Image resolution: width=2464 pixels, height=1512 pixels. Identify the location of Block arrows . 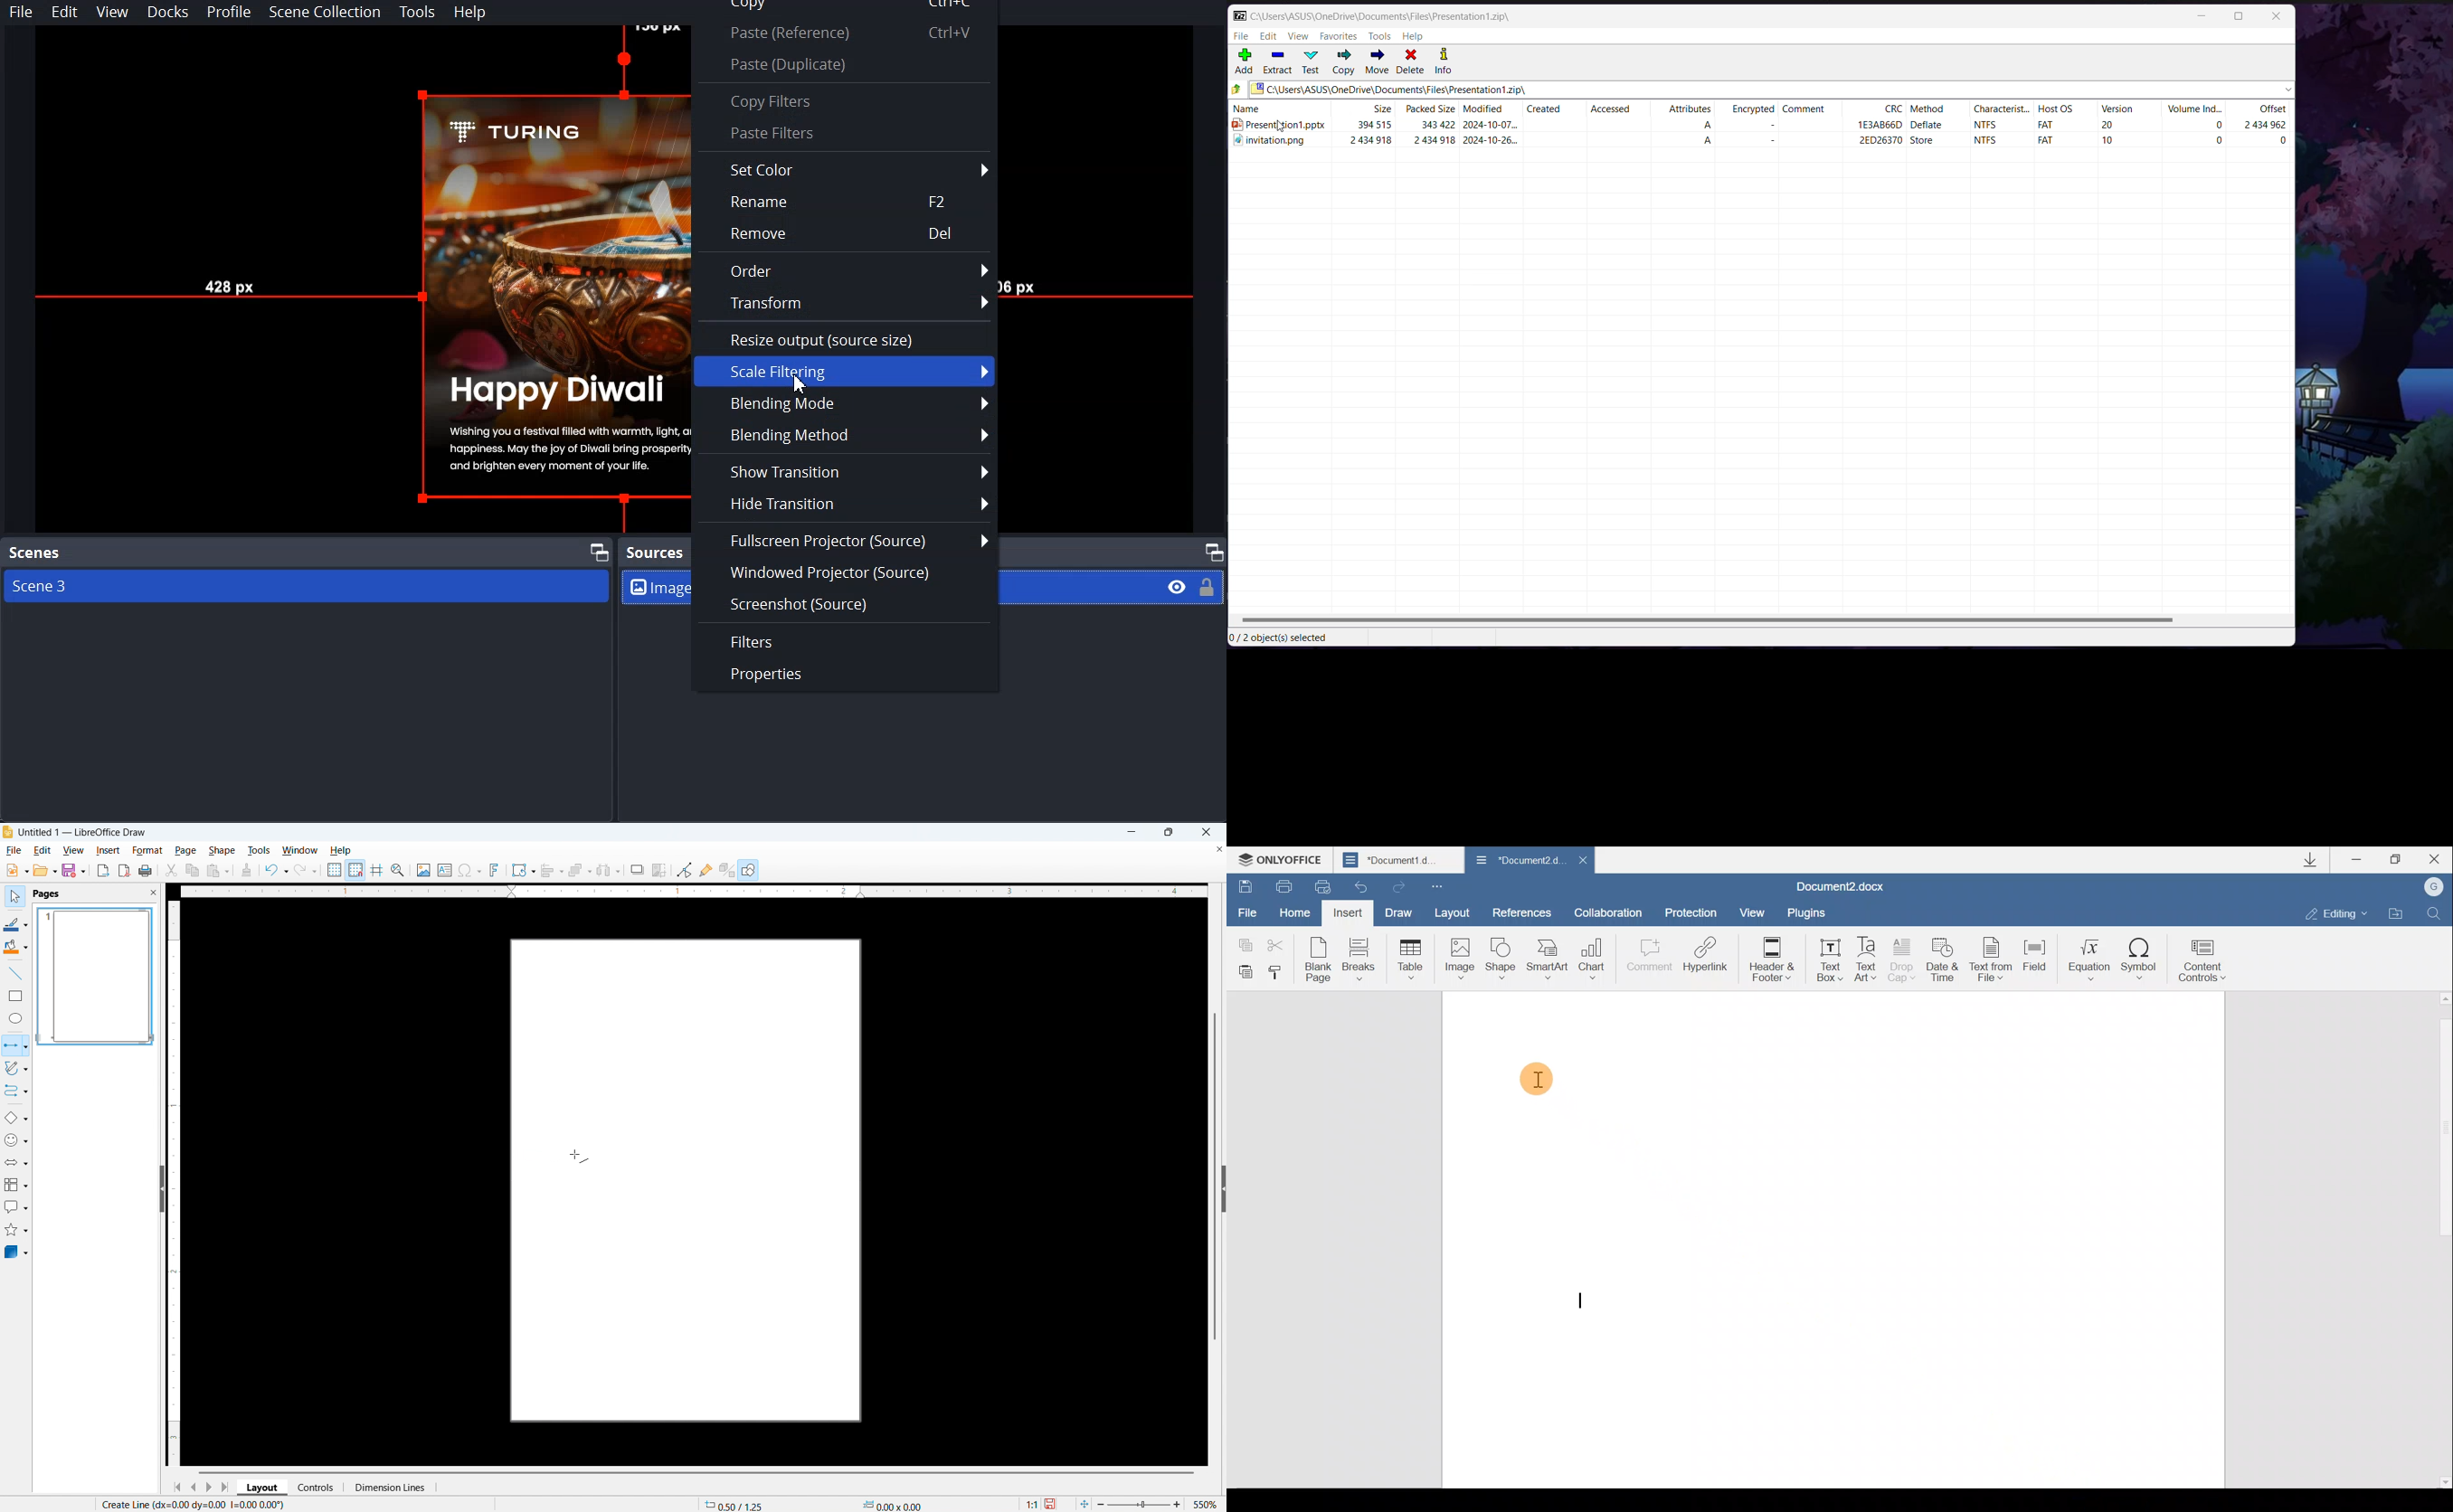
(17, 1163).